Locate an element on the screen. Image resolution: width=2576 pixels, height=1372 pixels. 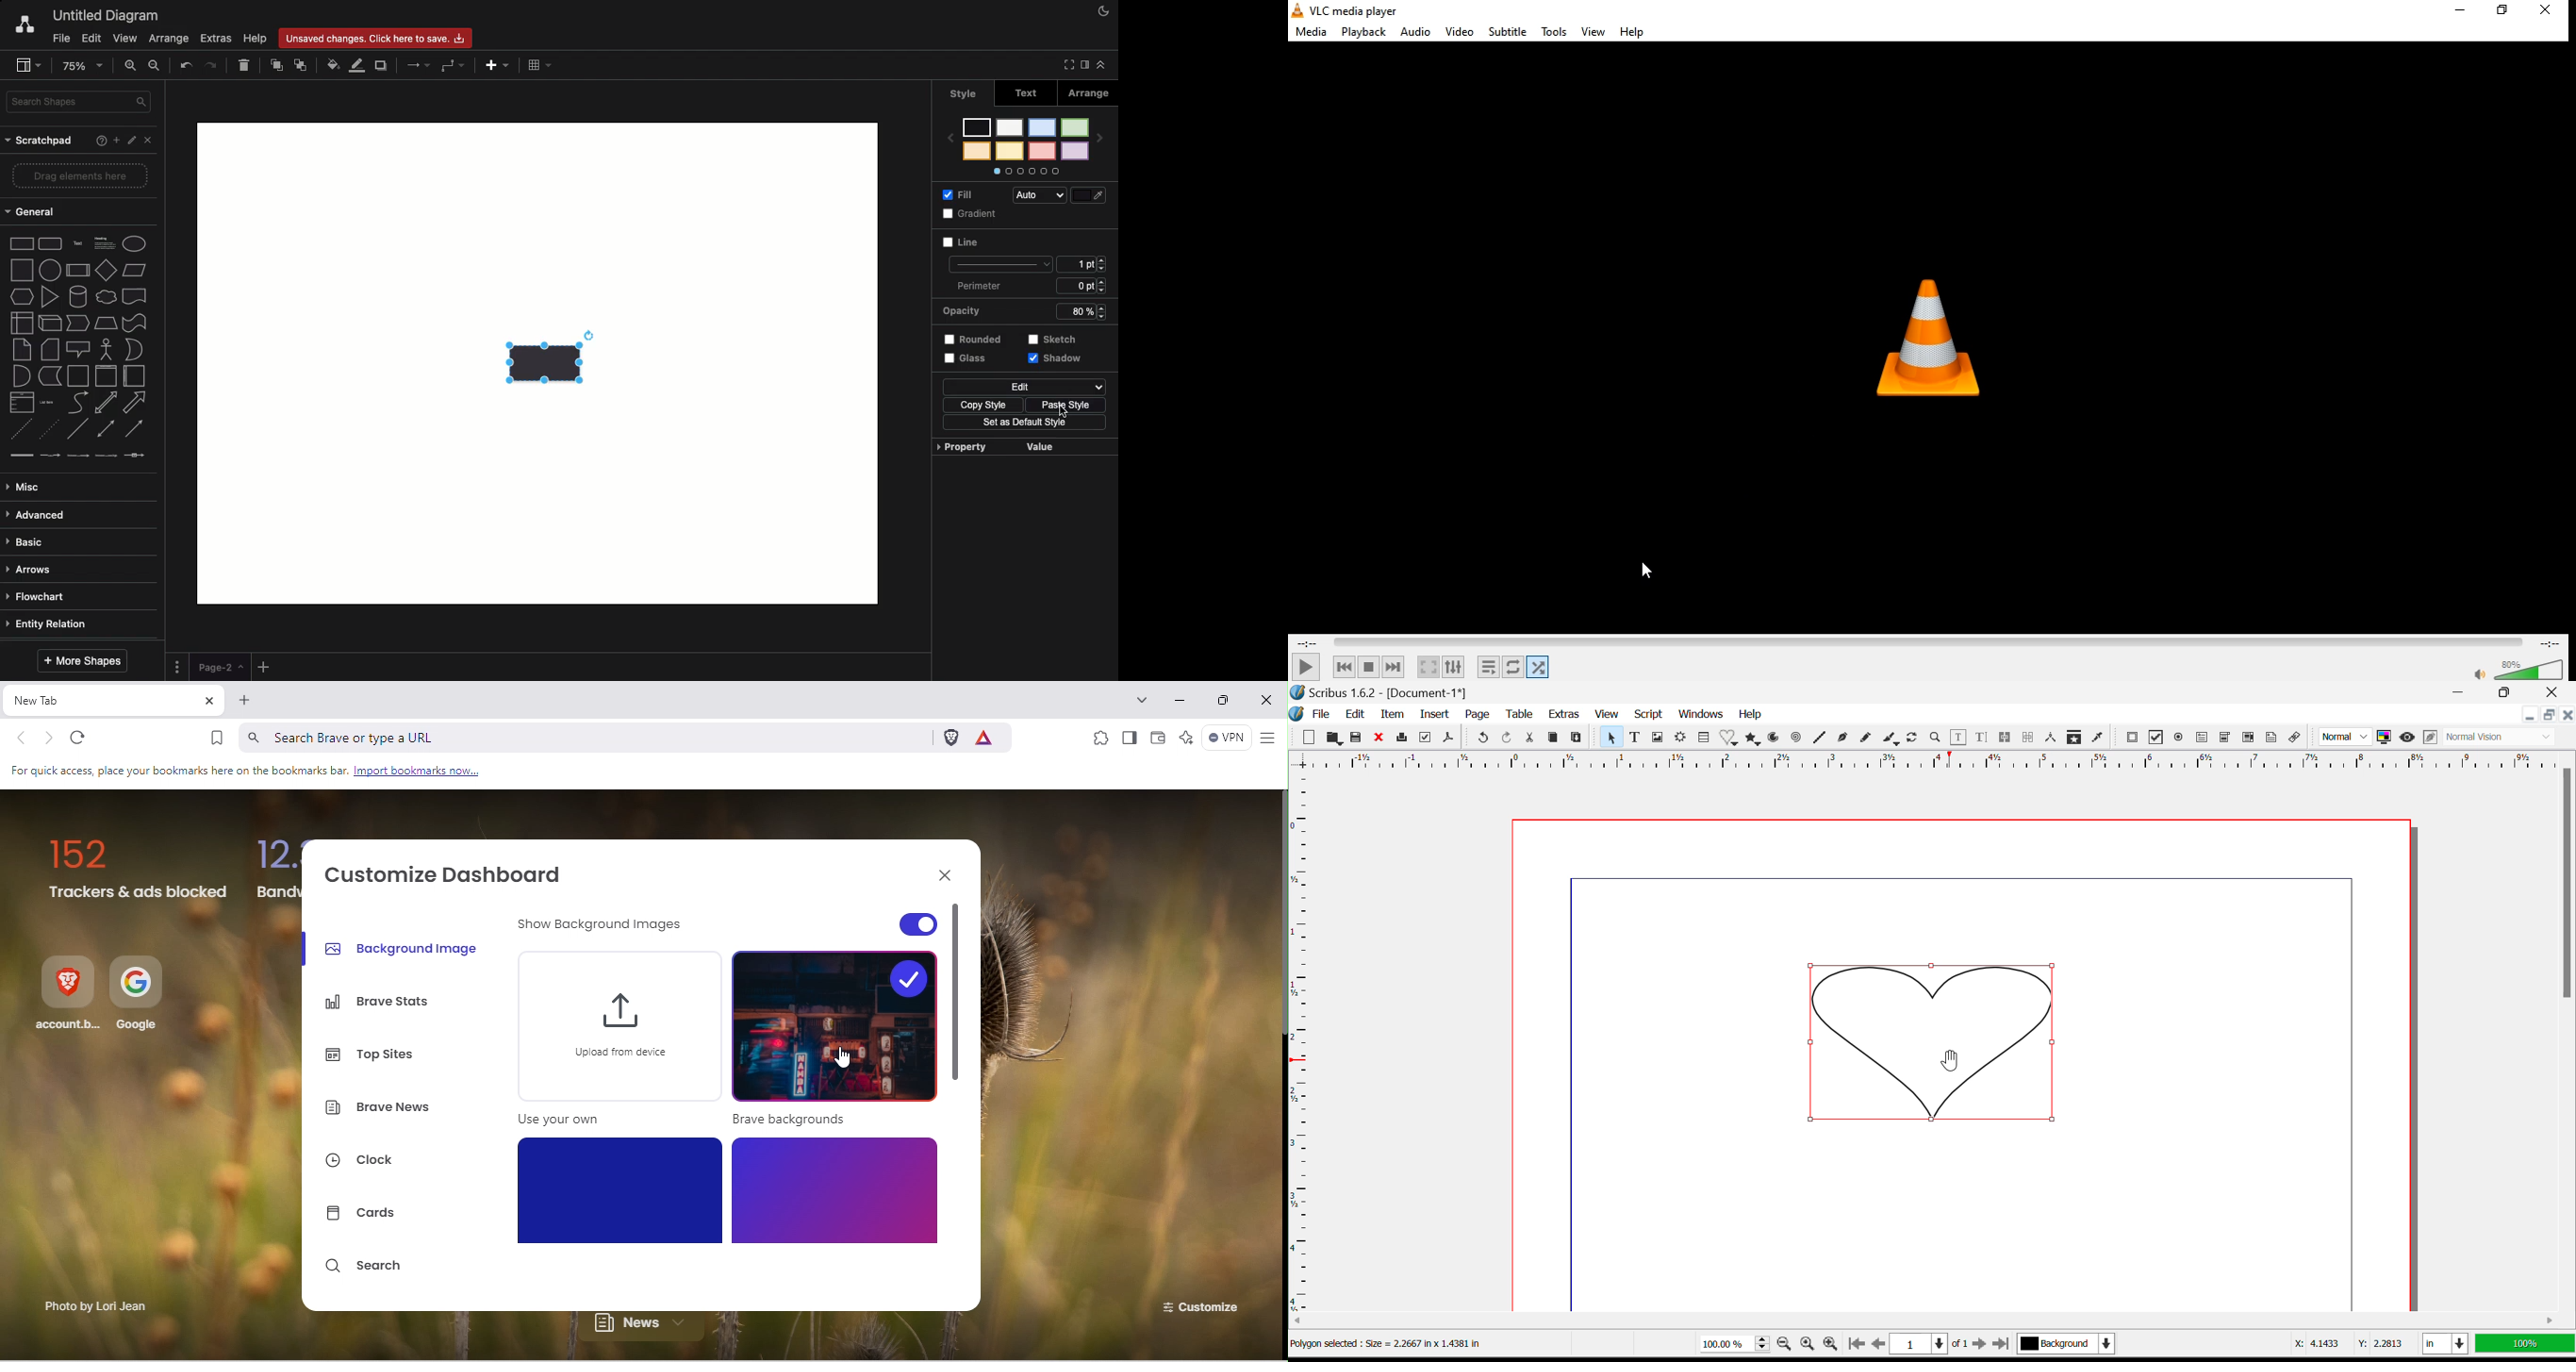
Copy style is located at coordinates (979, 403).